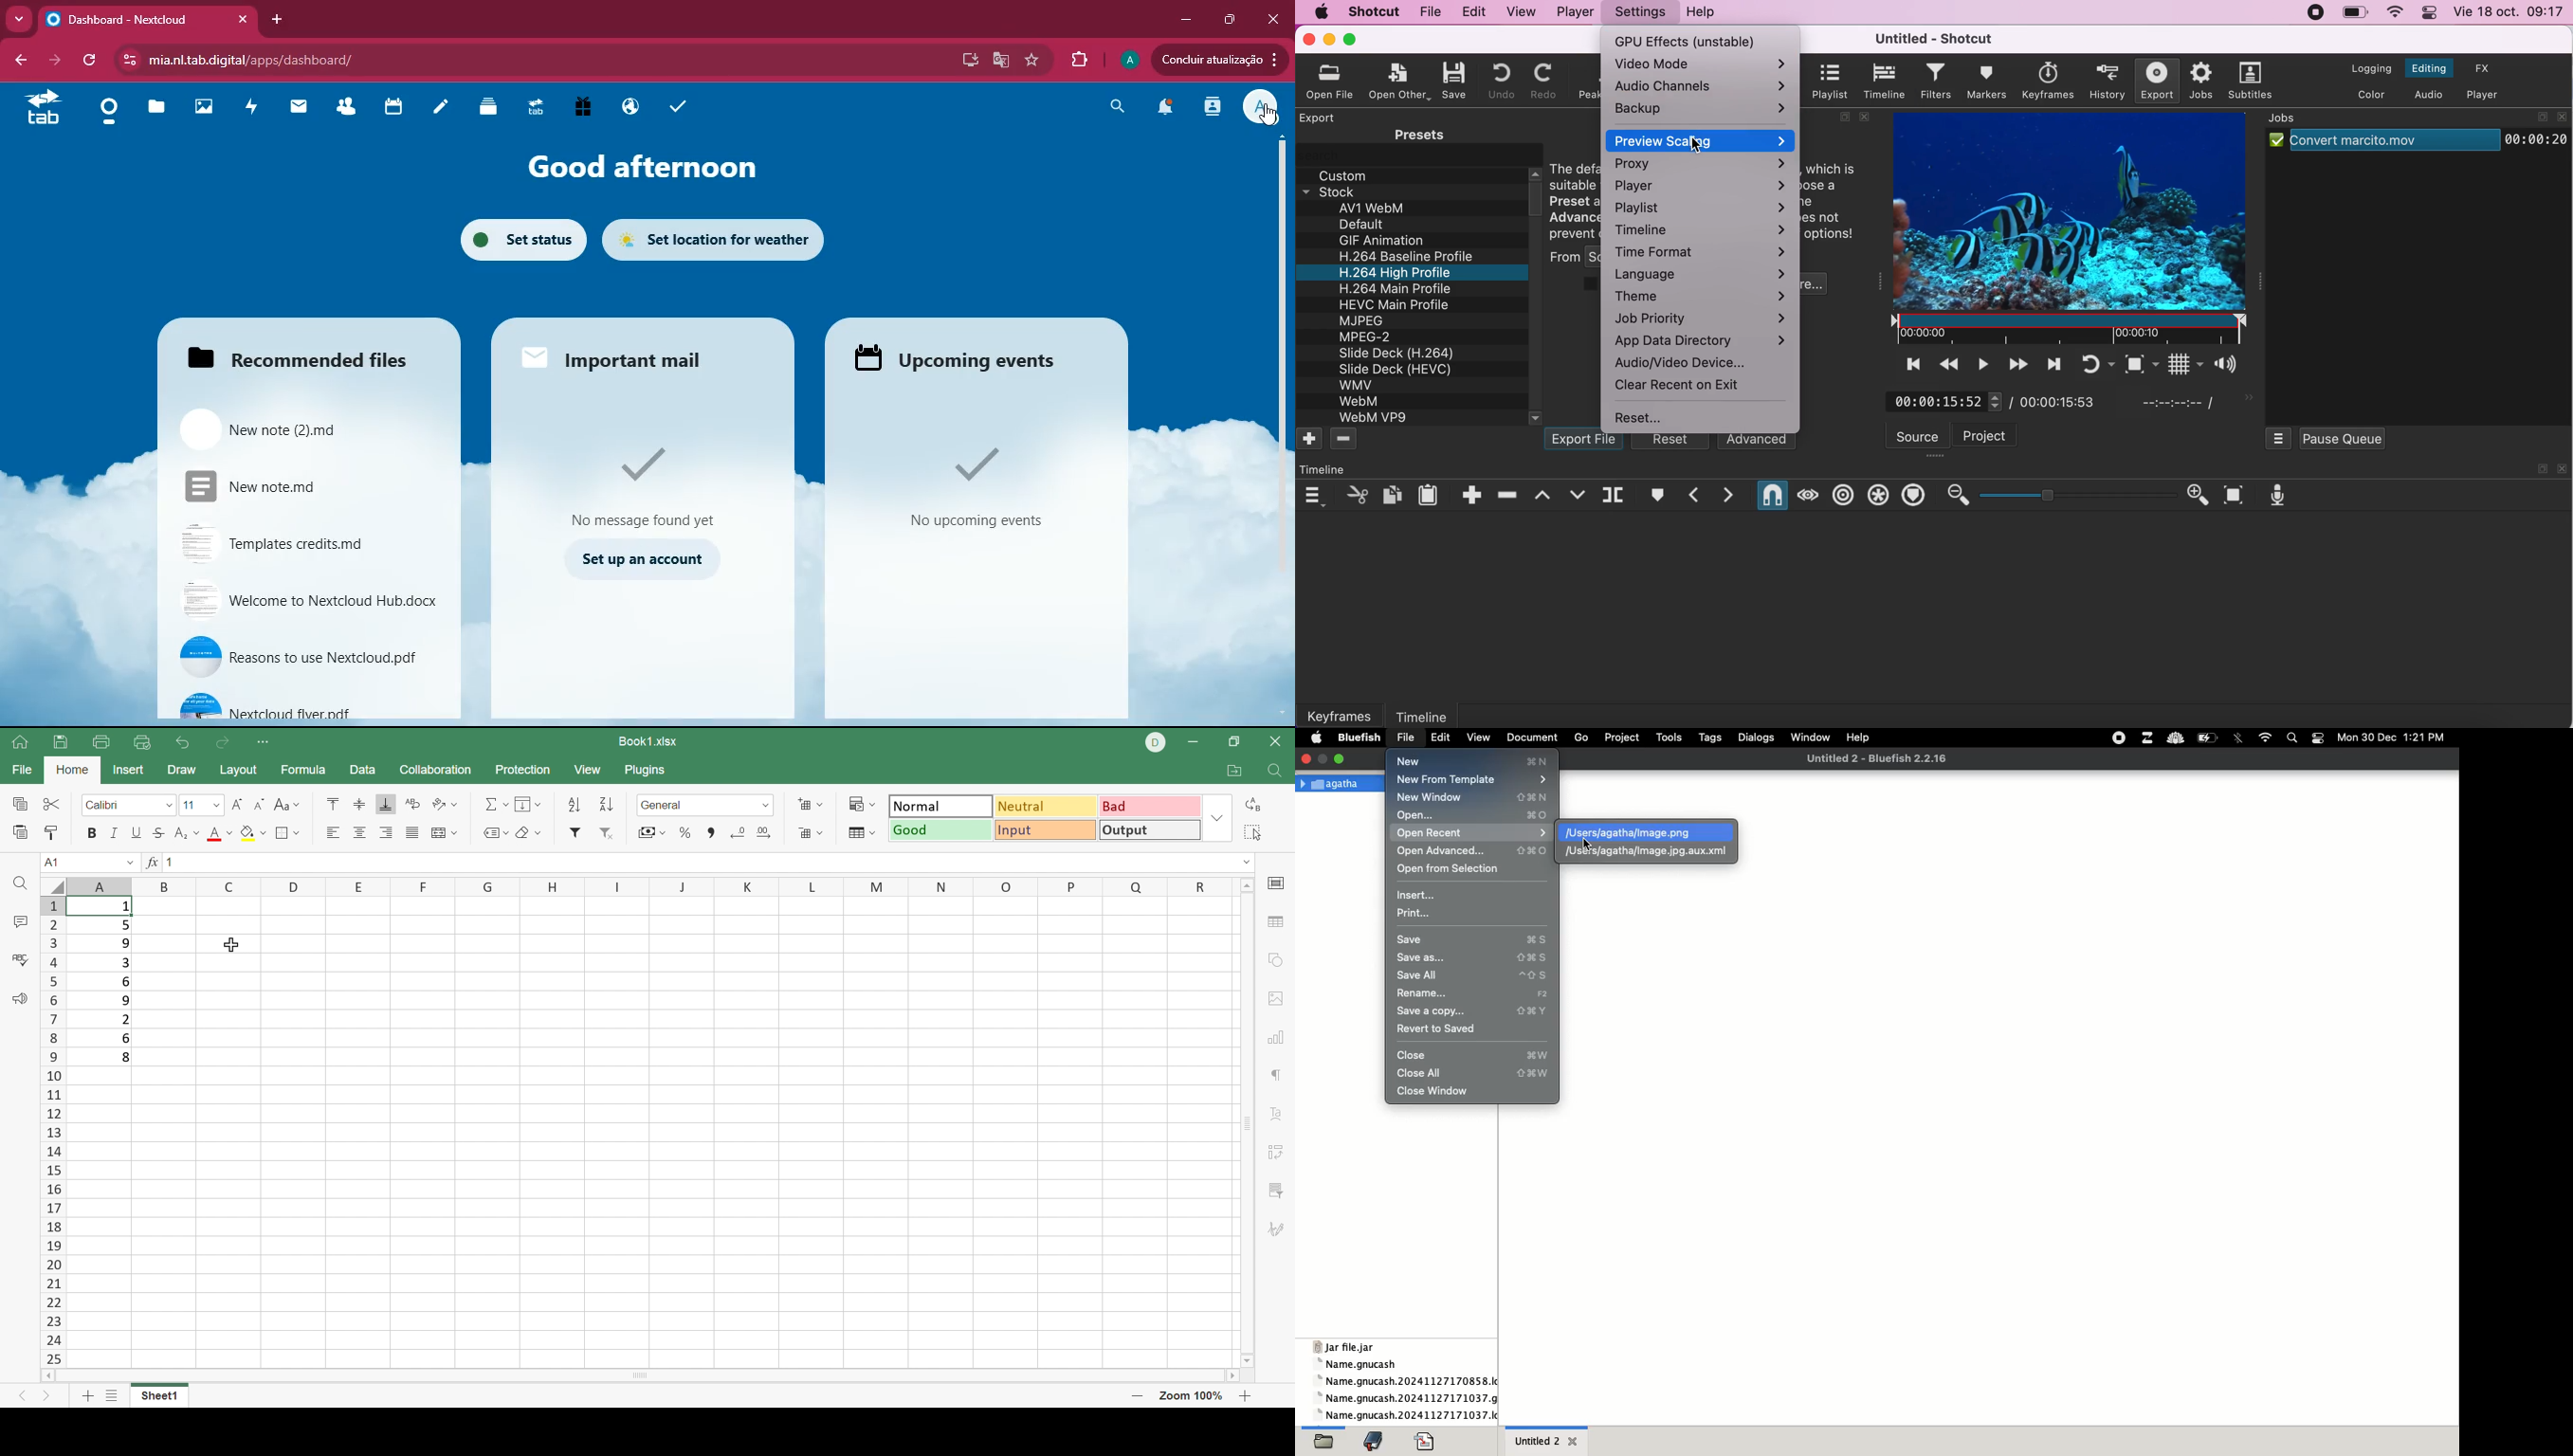 The image size is (2576, 1456). What do you see at coordinates (132, 861) in the screenshot?
I see `Drop down` at bounding box center [132, 861].